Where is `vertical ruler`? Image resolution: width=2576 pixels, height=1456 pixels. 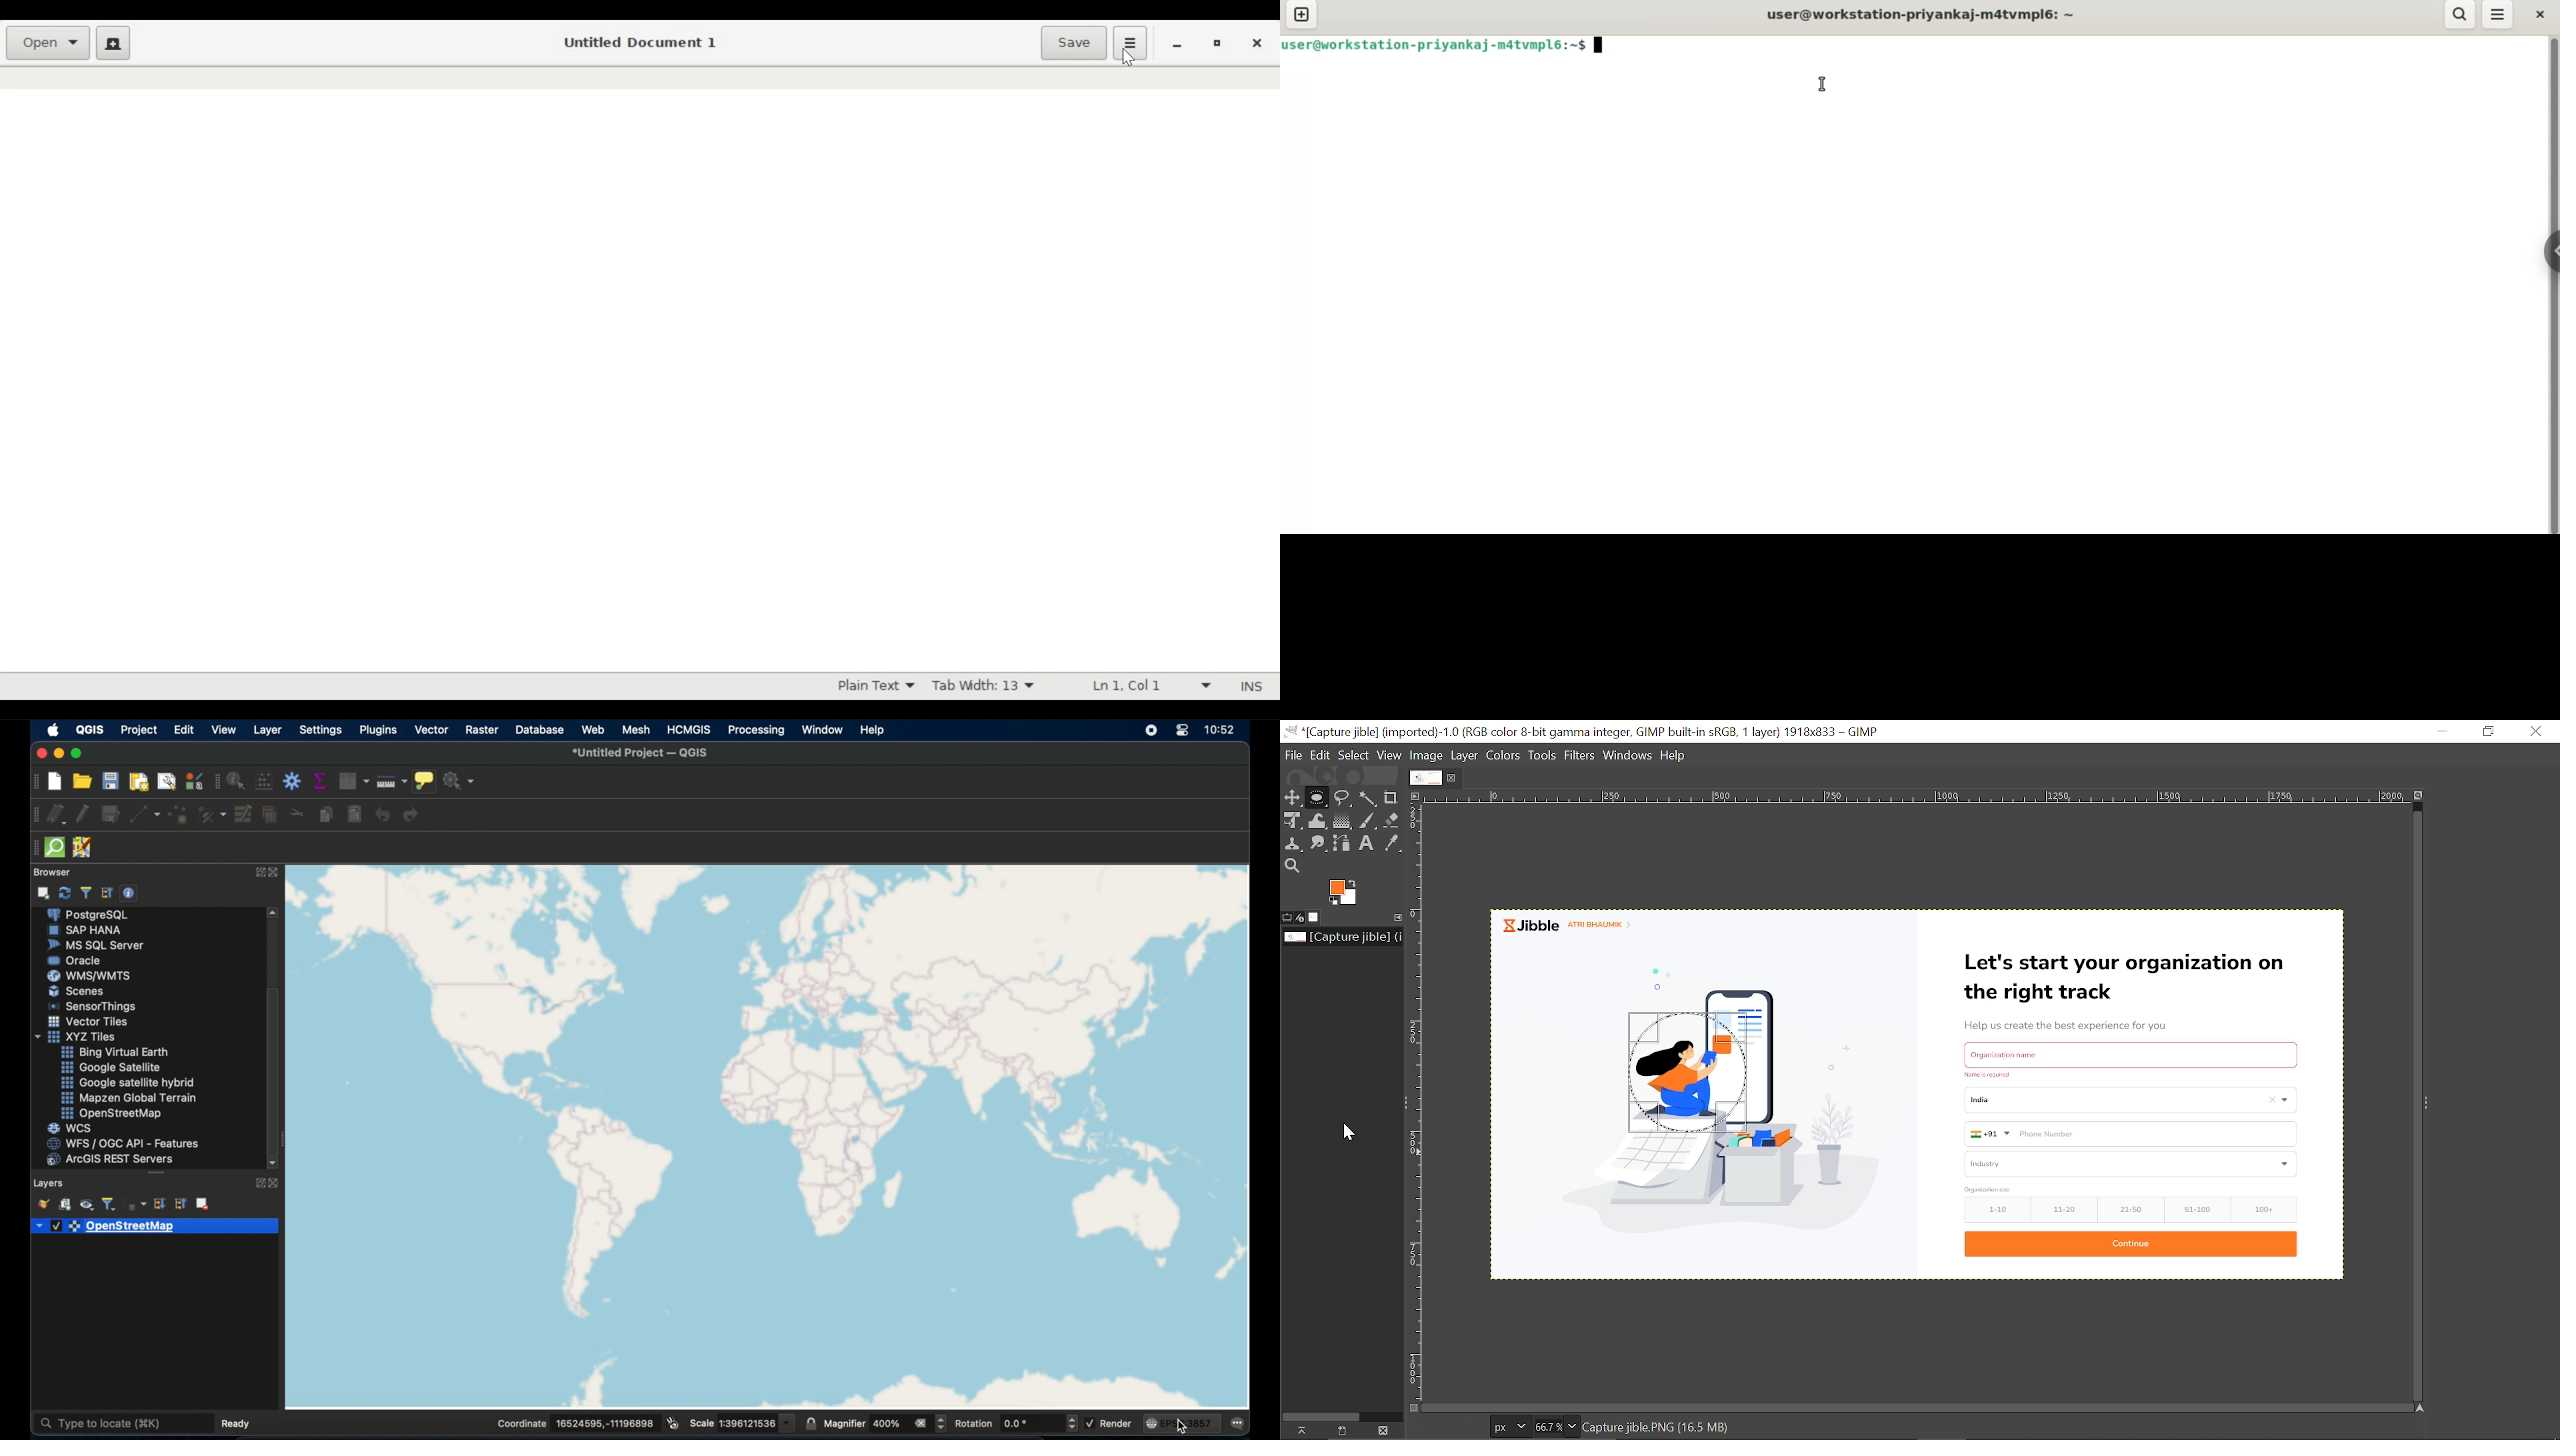 vertical ruler is located at coordinates (1422, 1103).